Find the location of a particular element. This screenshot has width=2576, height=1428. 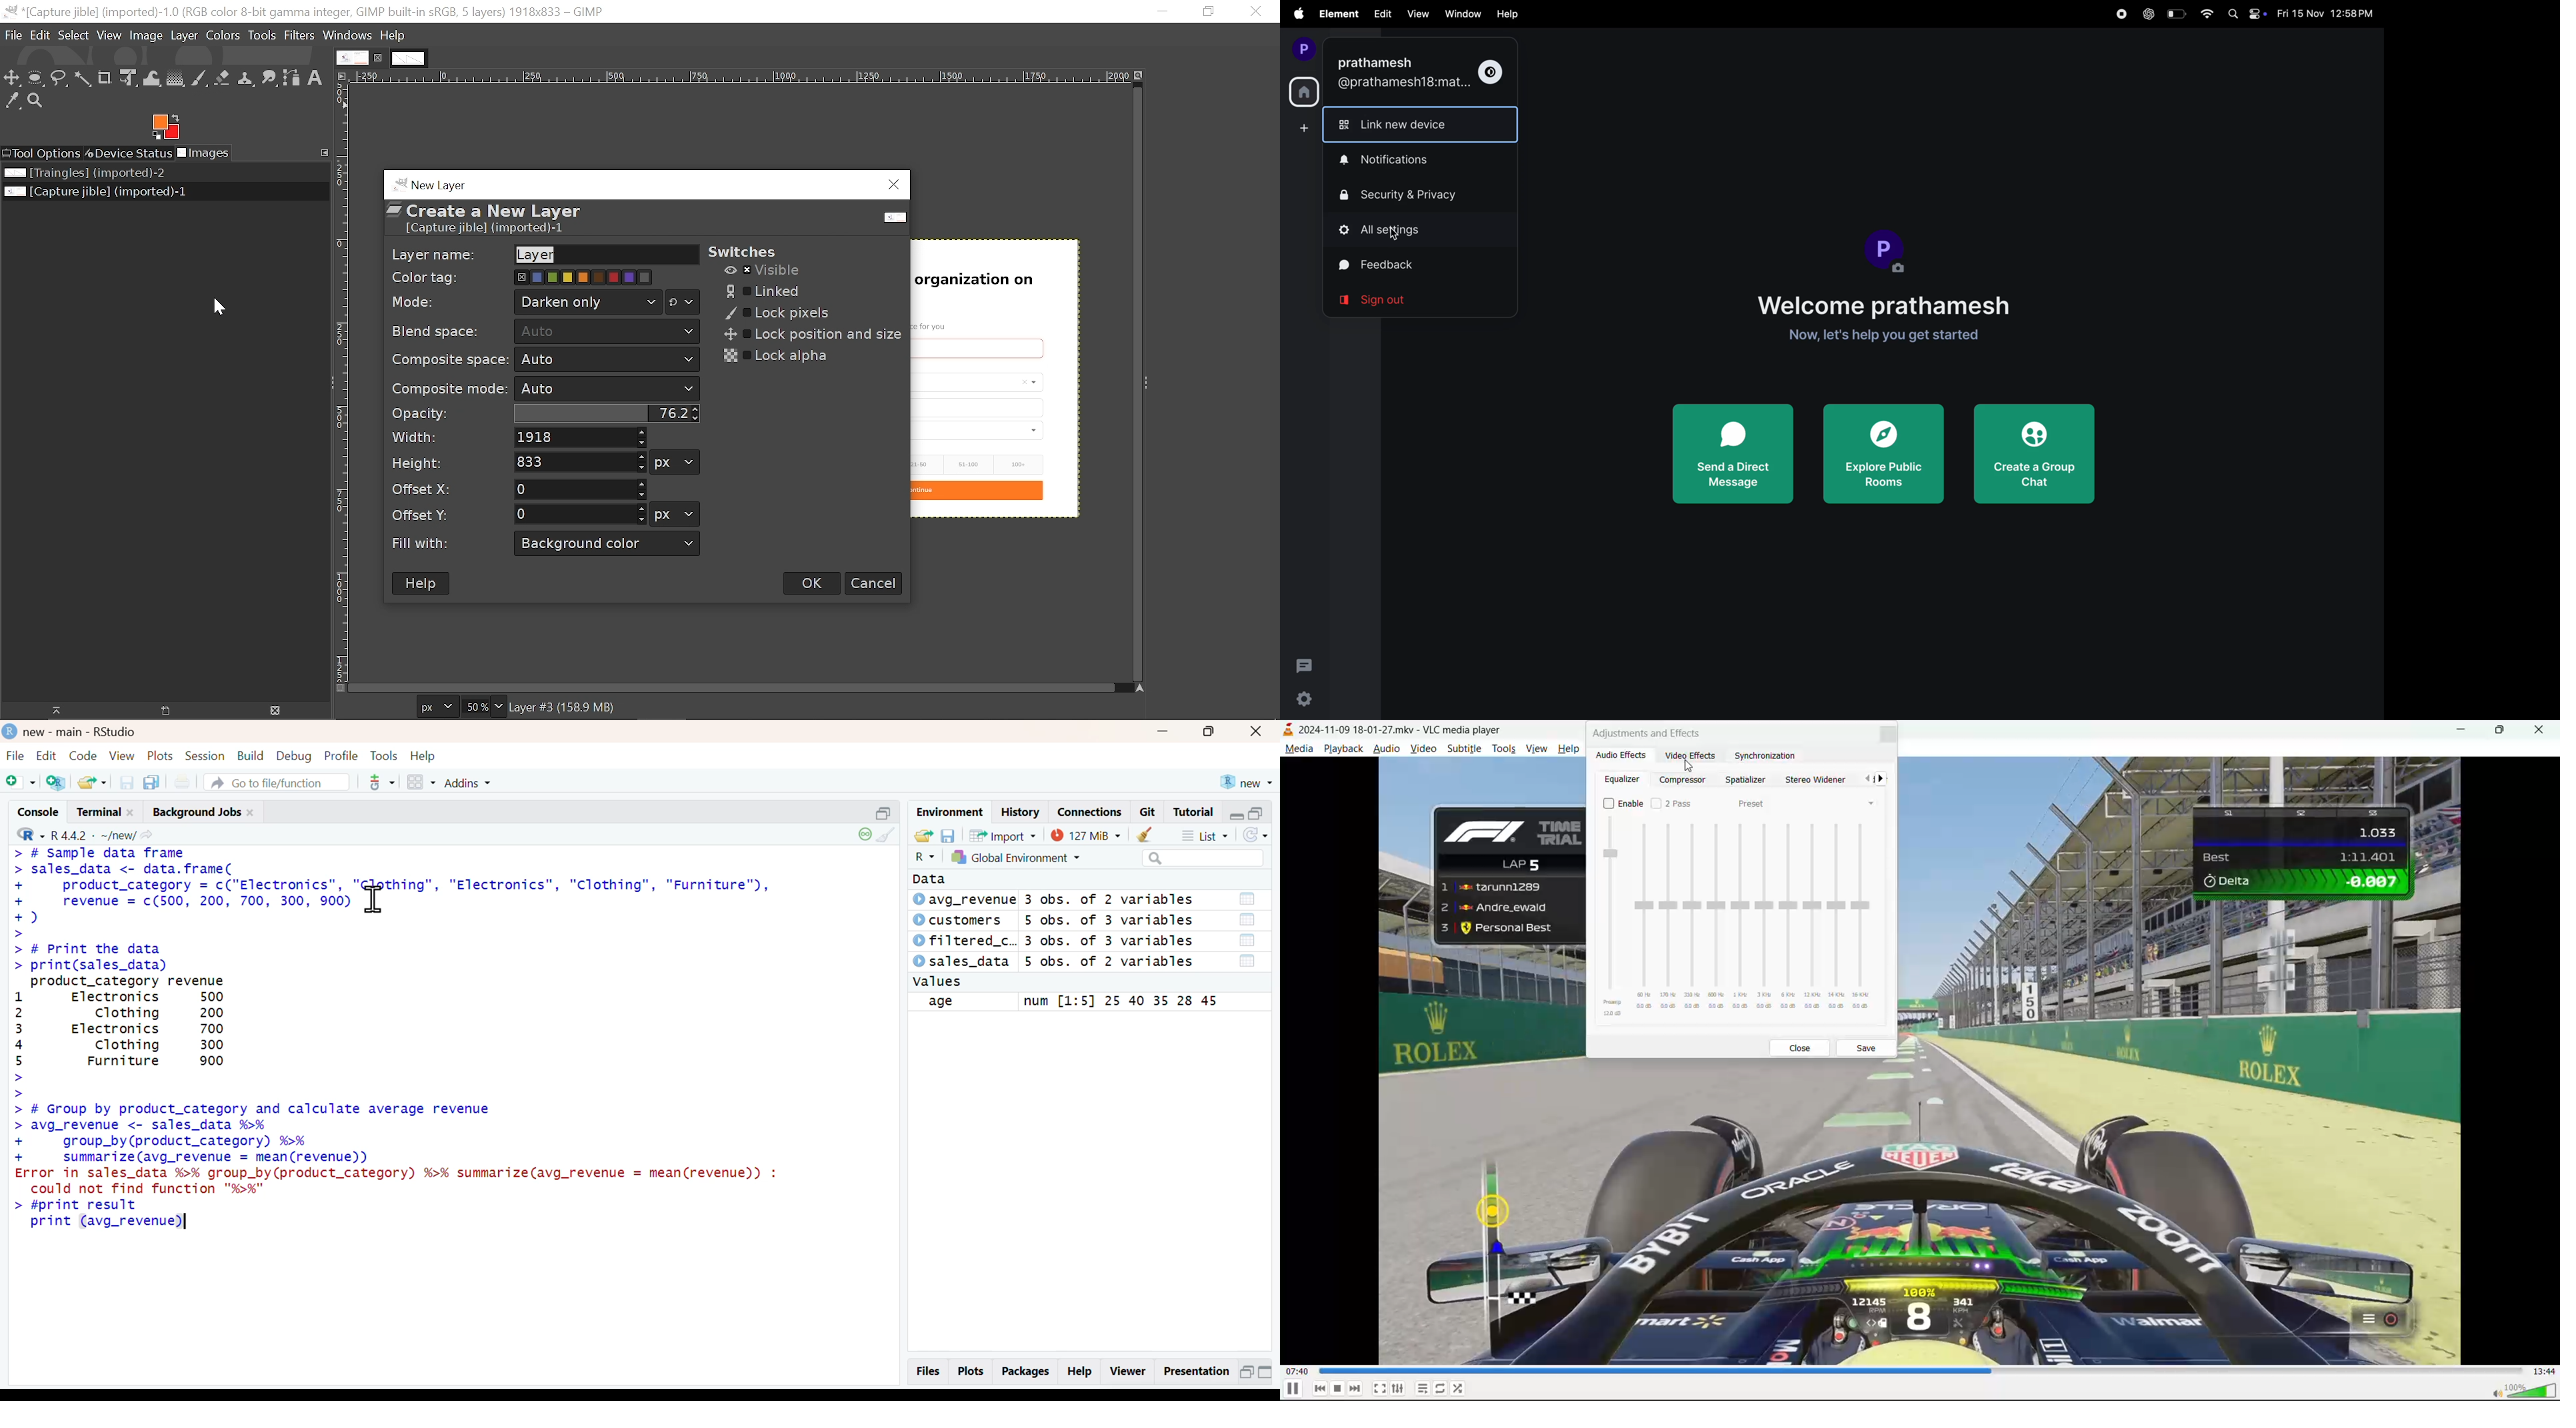

Git is located at coordinates (1148, 812).